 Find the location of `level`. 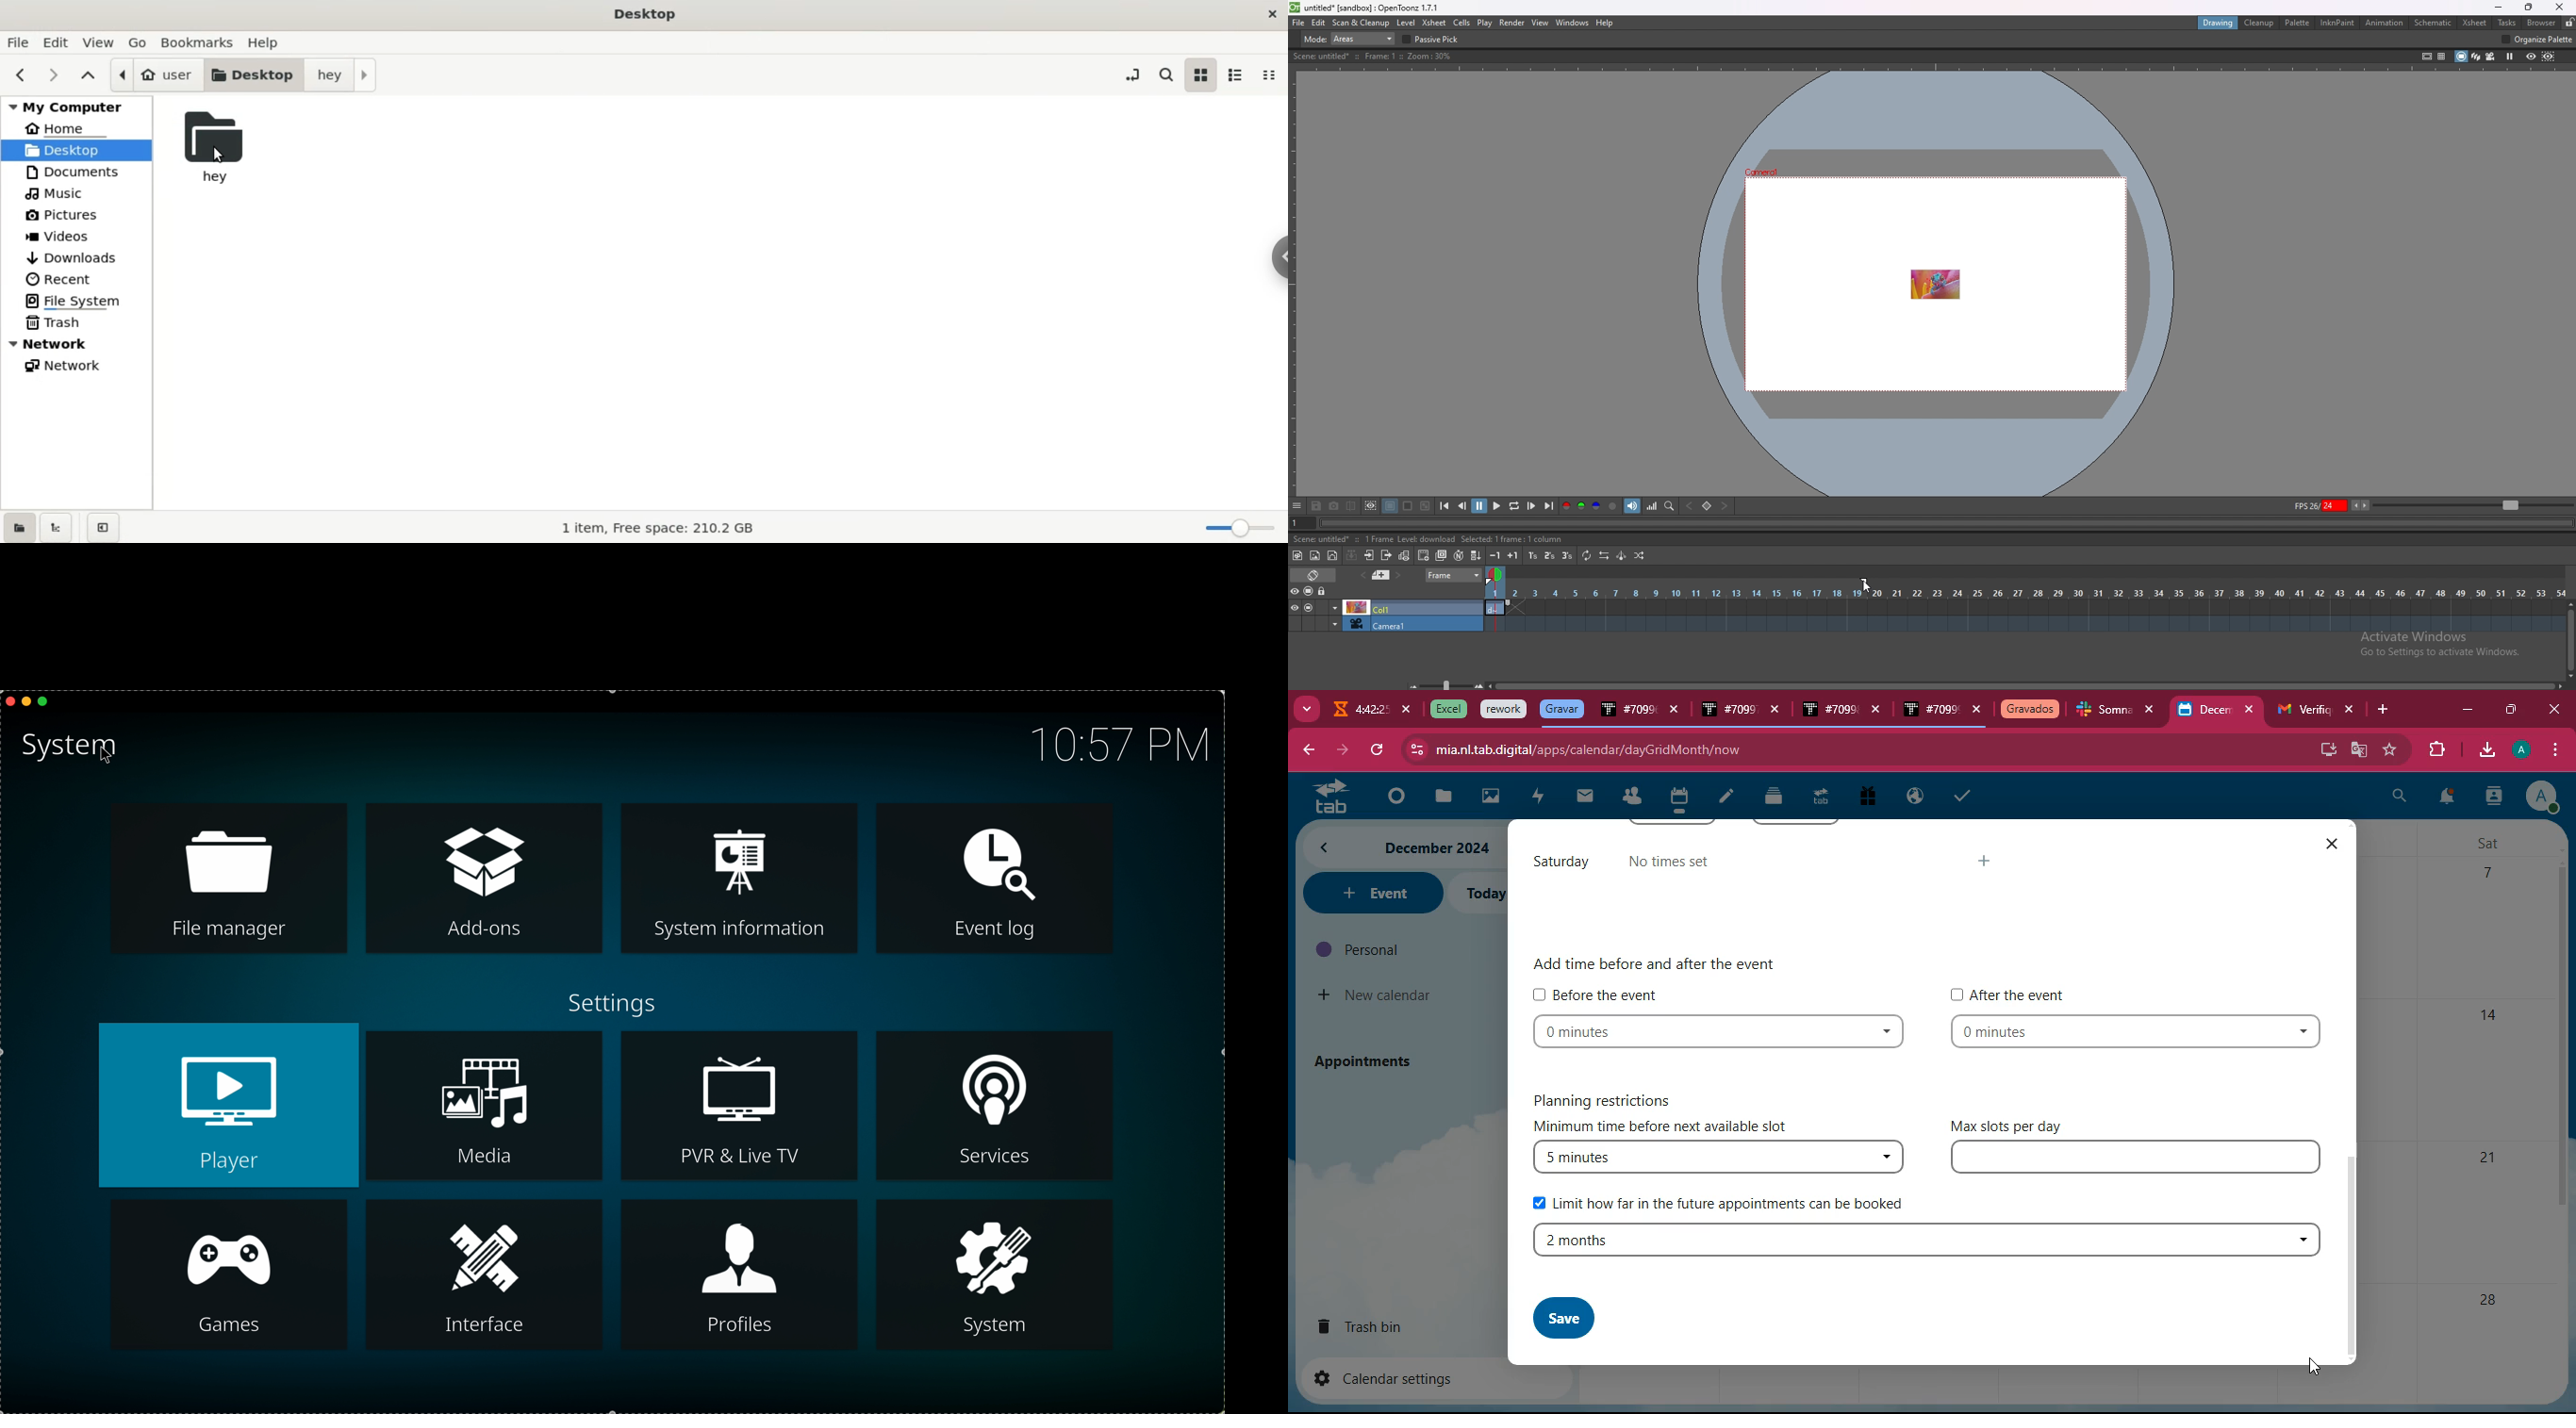

level is located at coordinates (1405, 23).